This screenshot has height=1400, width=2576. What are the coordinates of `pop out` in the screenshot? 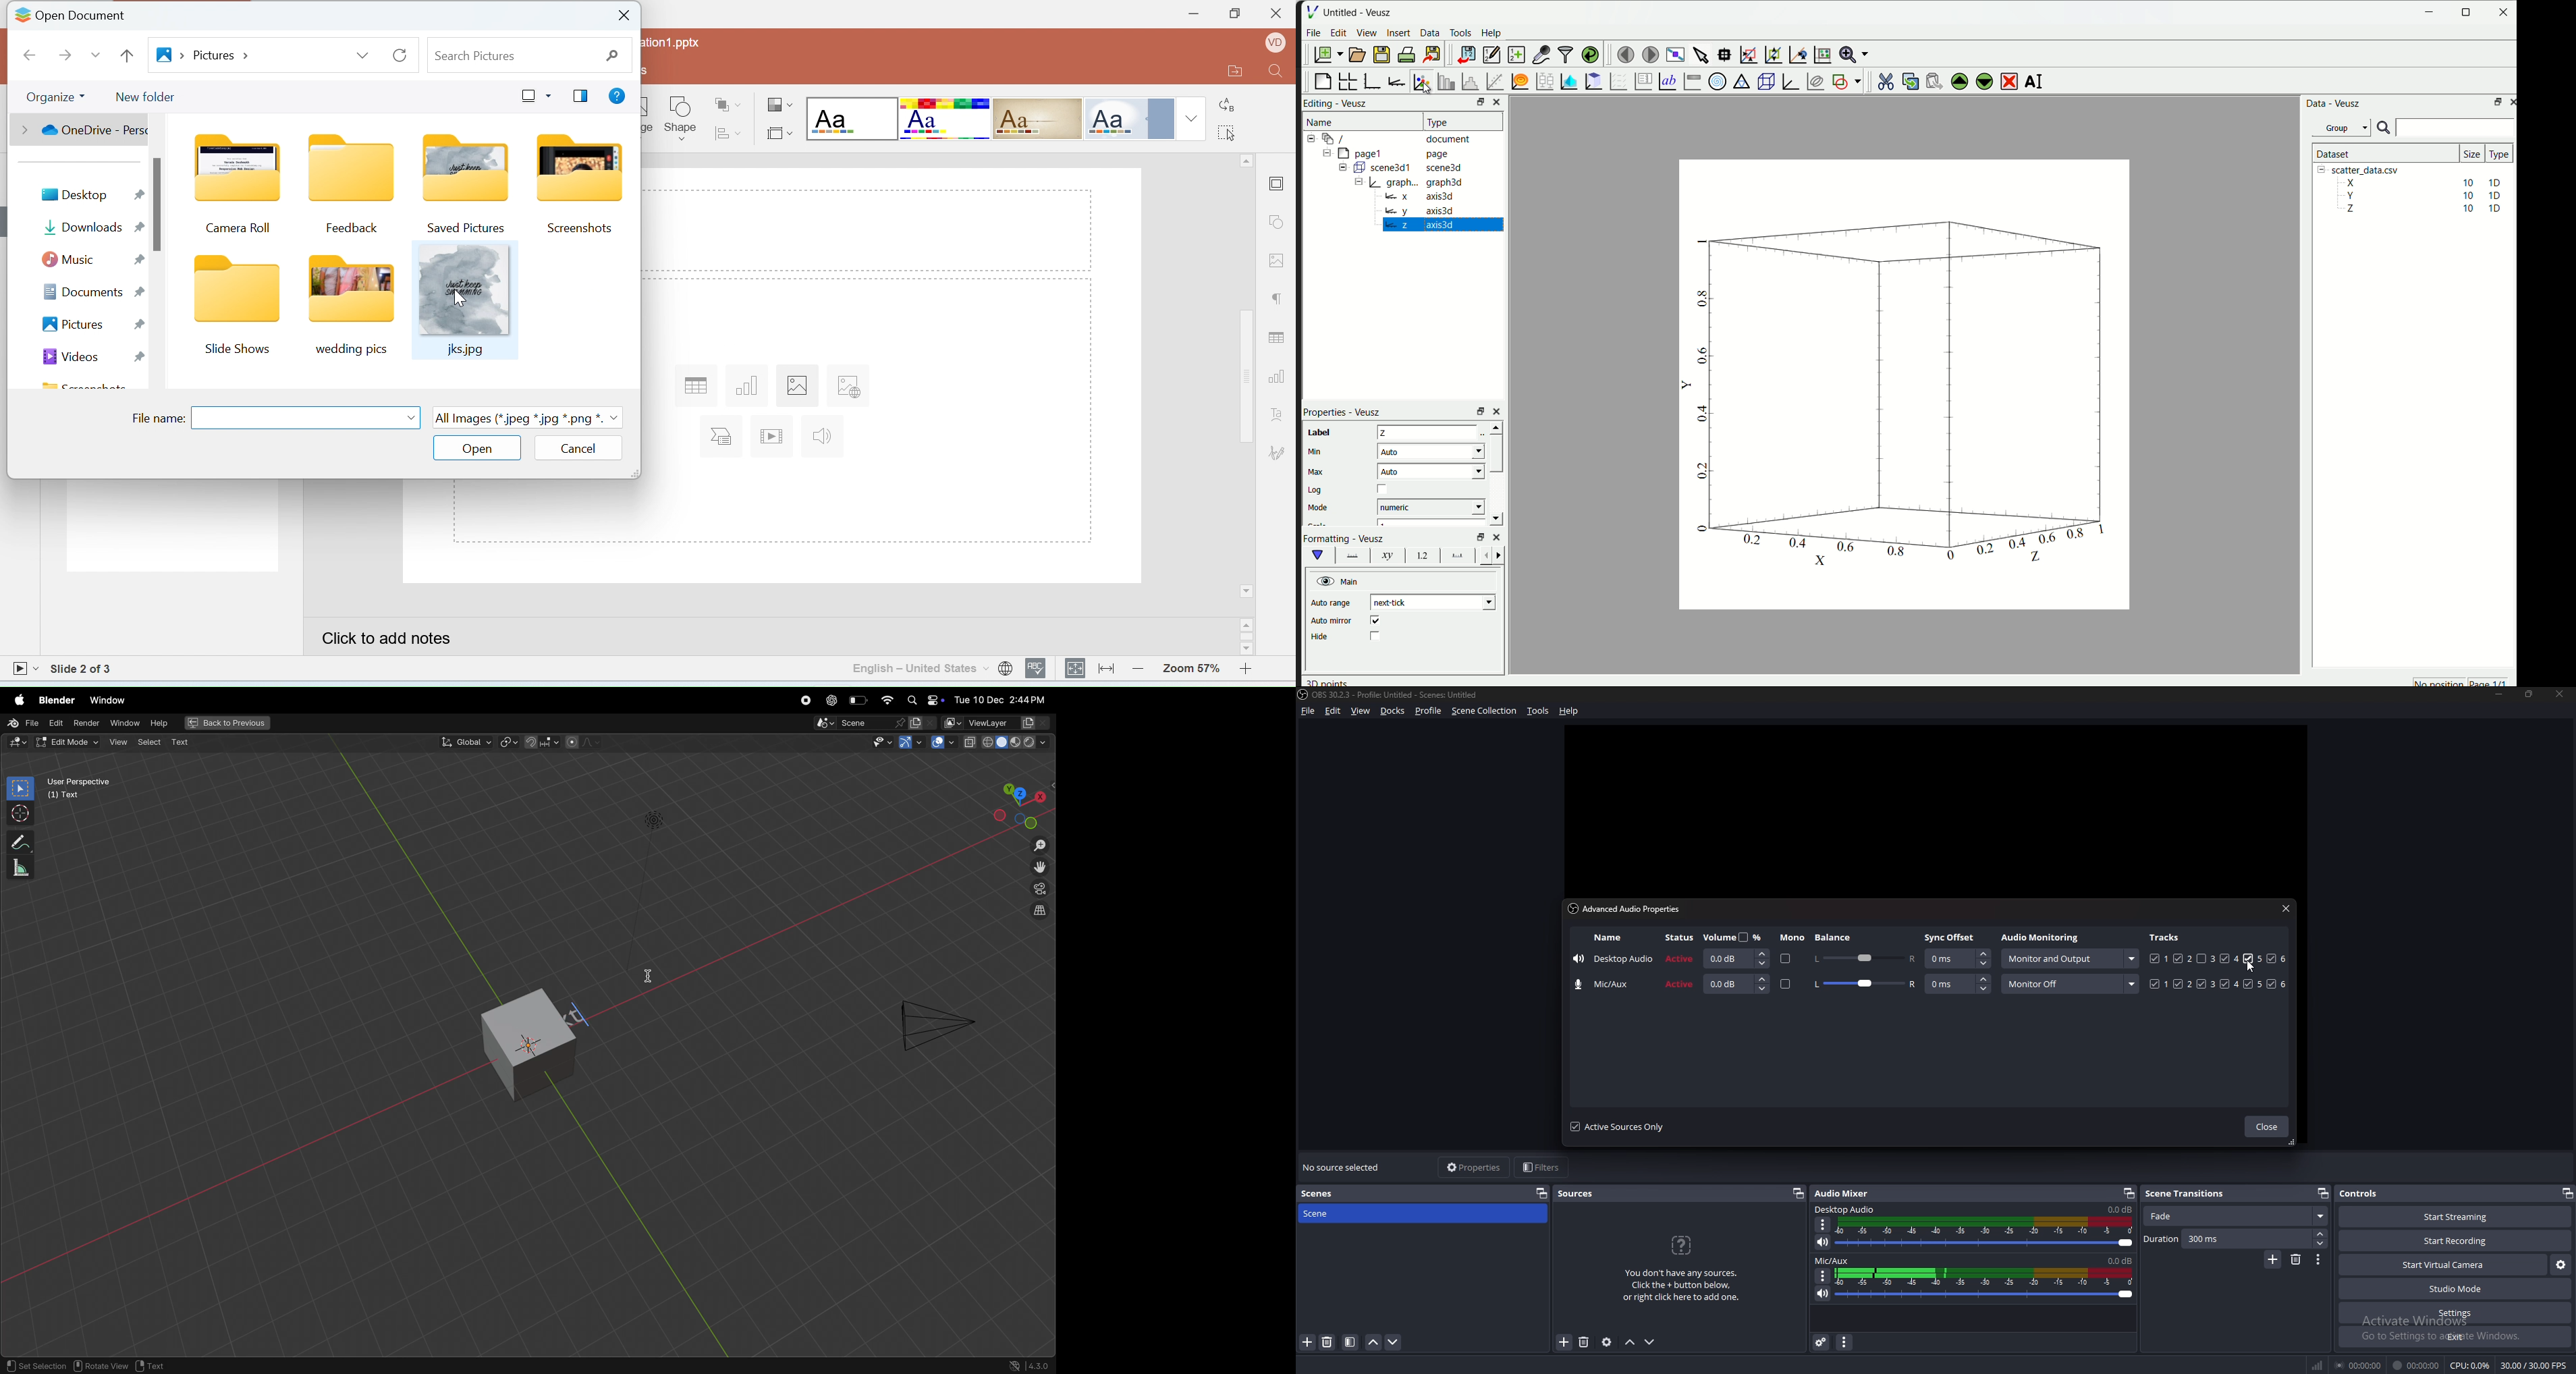 It's located at (1542, 1193).